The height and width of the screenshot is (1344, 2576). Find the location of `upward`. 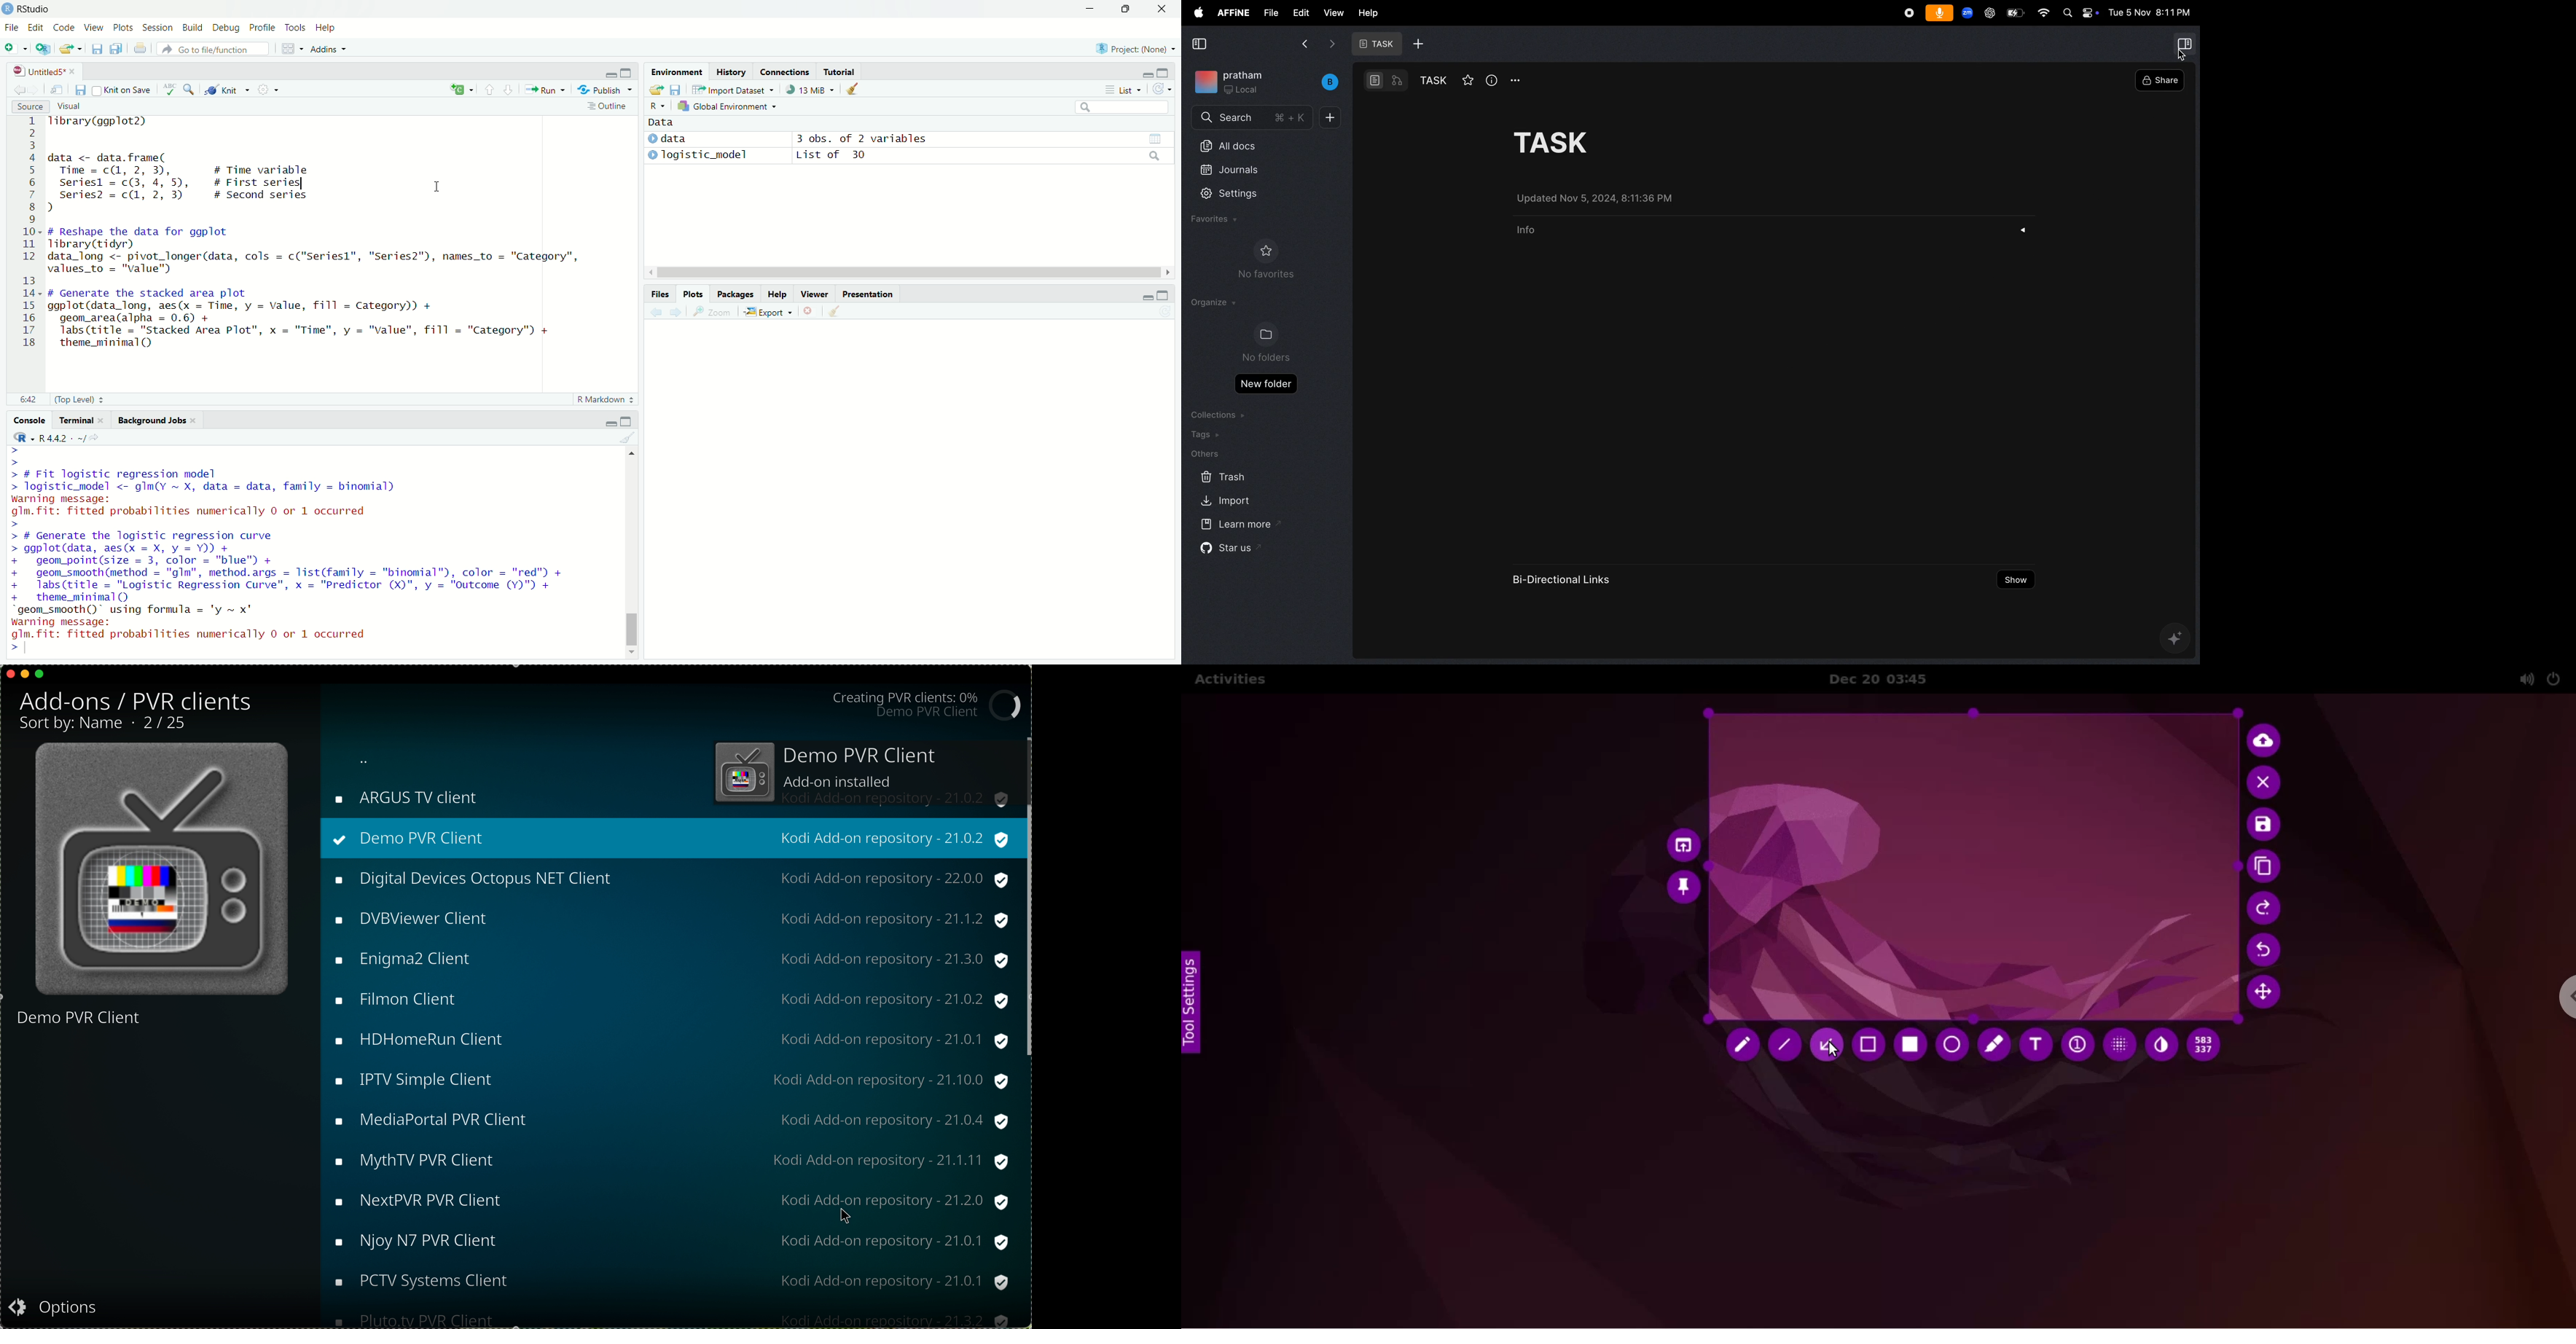

upward is located at coordinates (490, 93).